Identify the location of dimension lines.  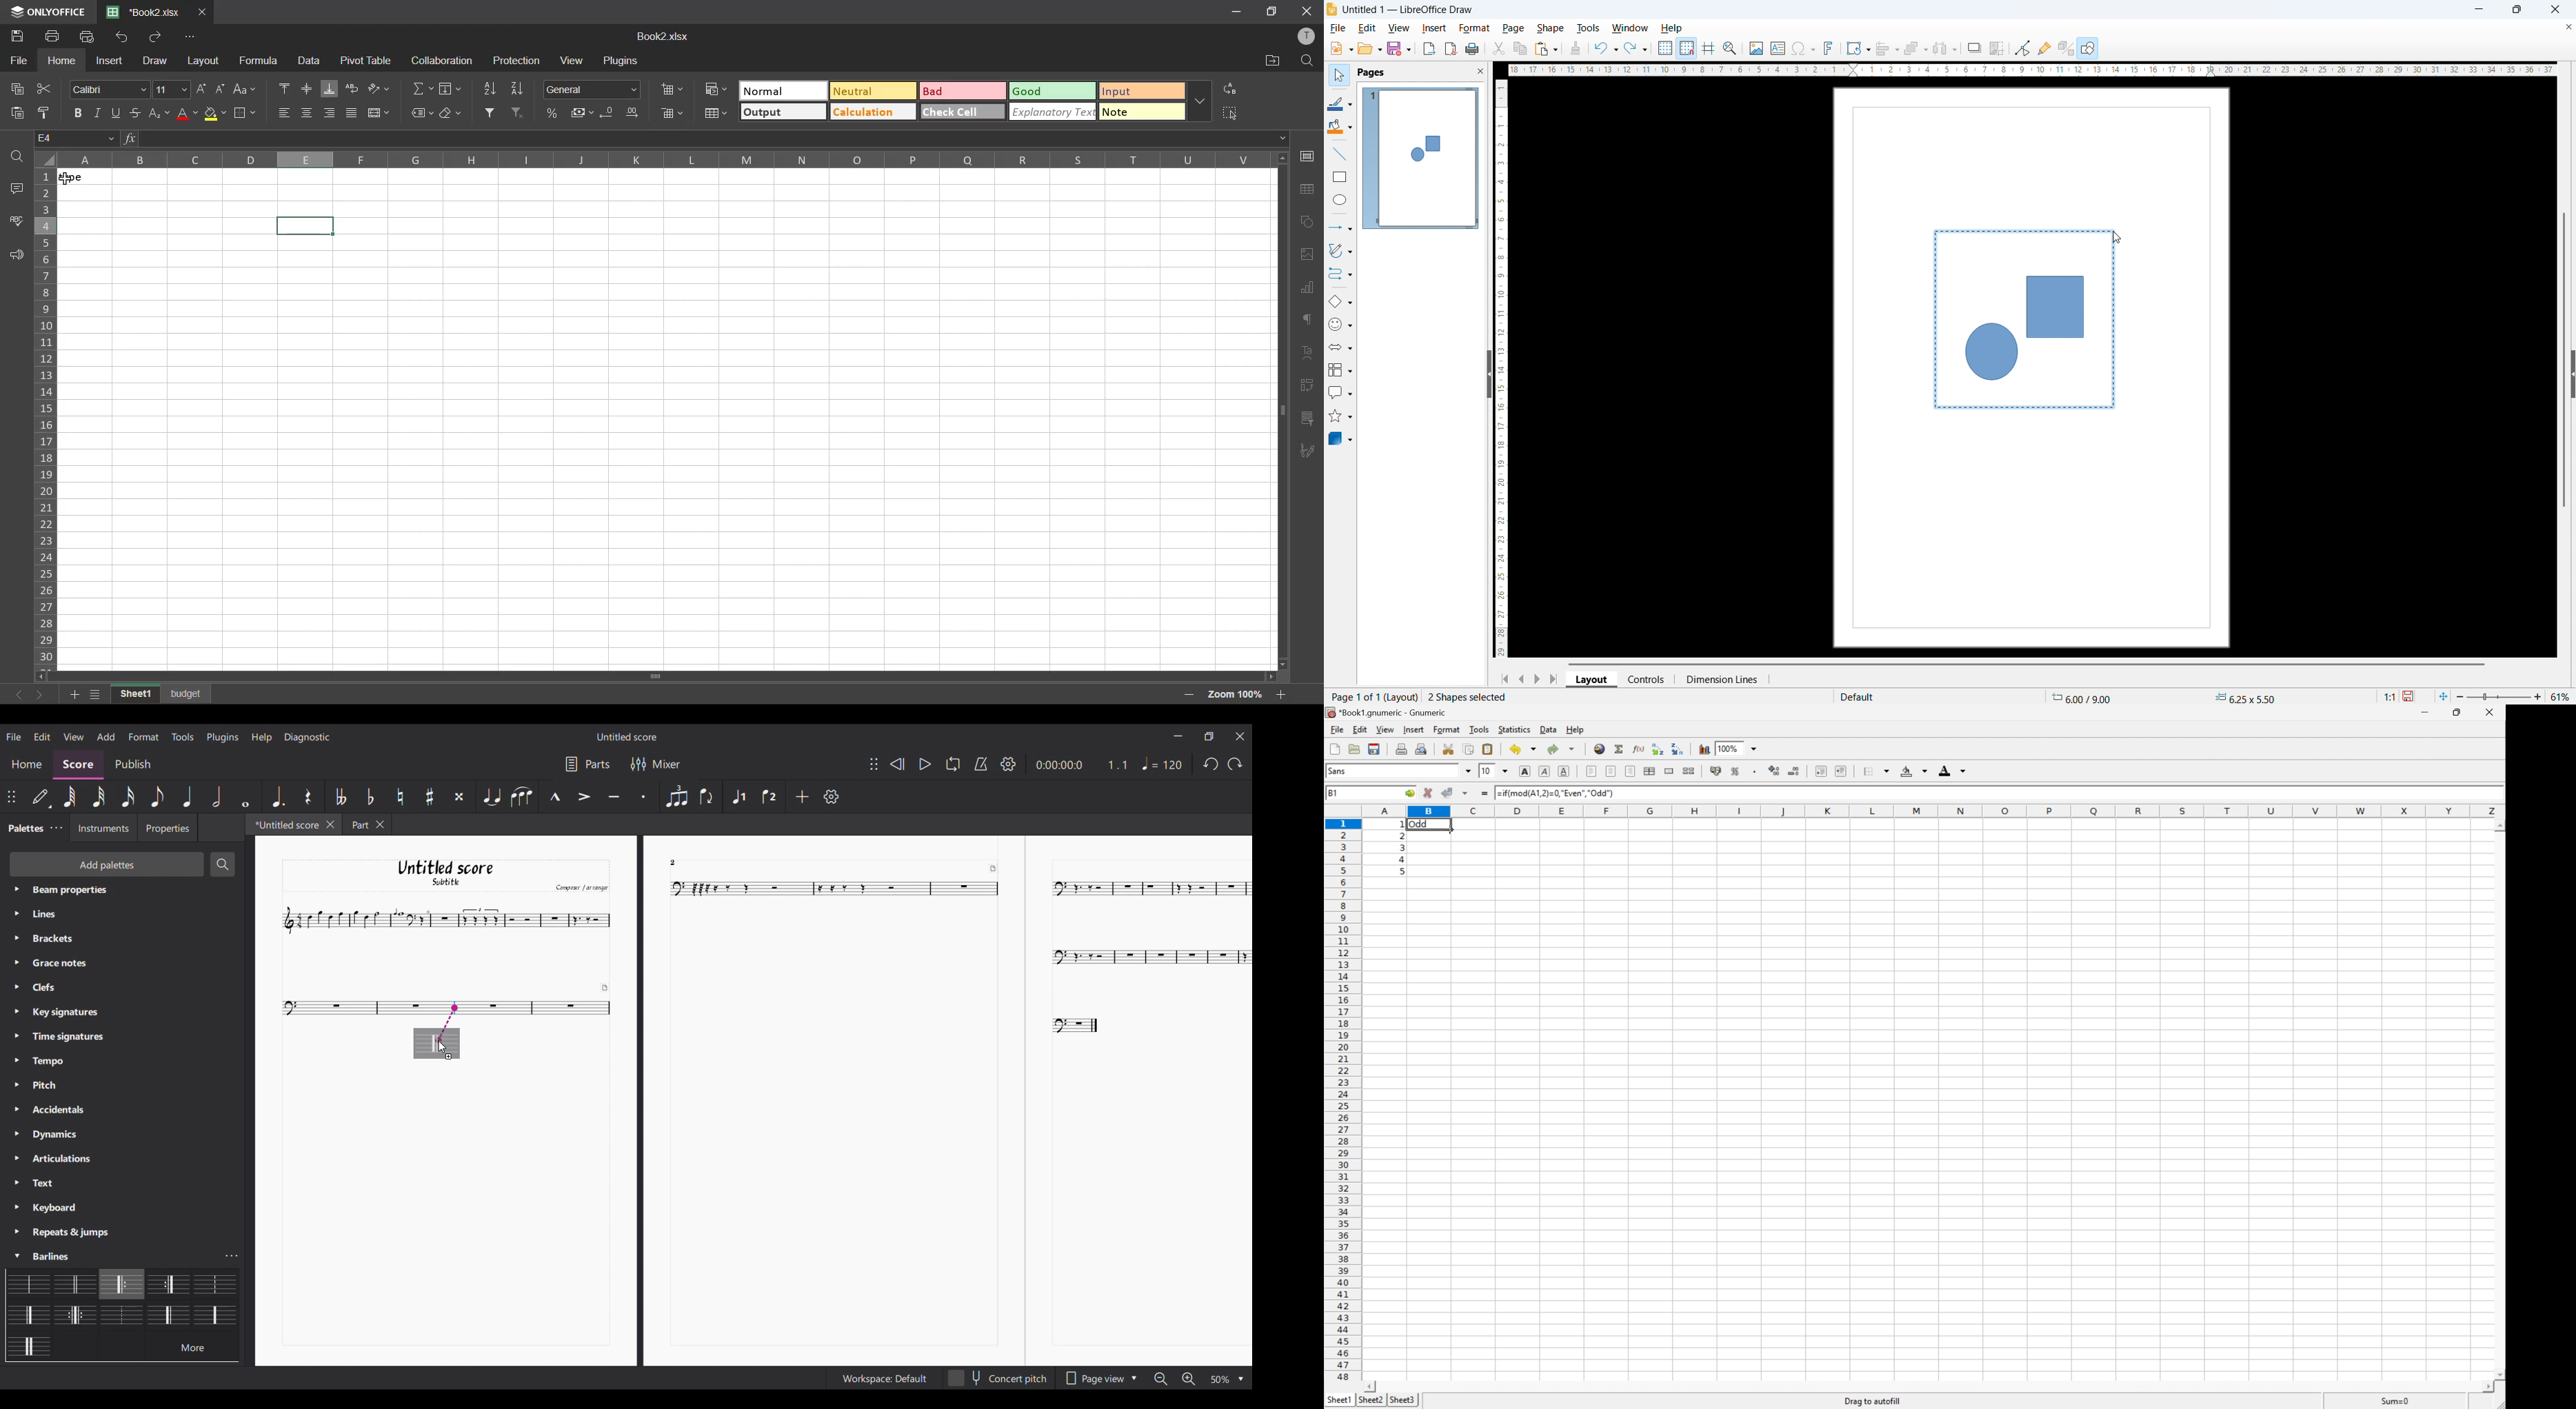
(1721, 680).